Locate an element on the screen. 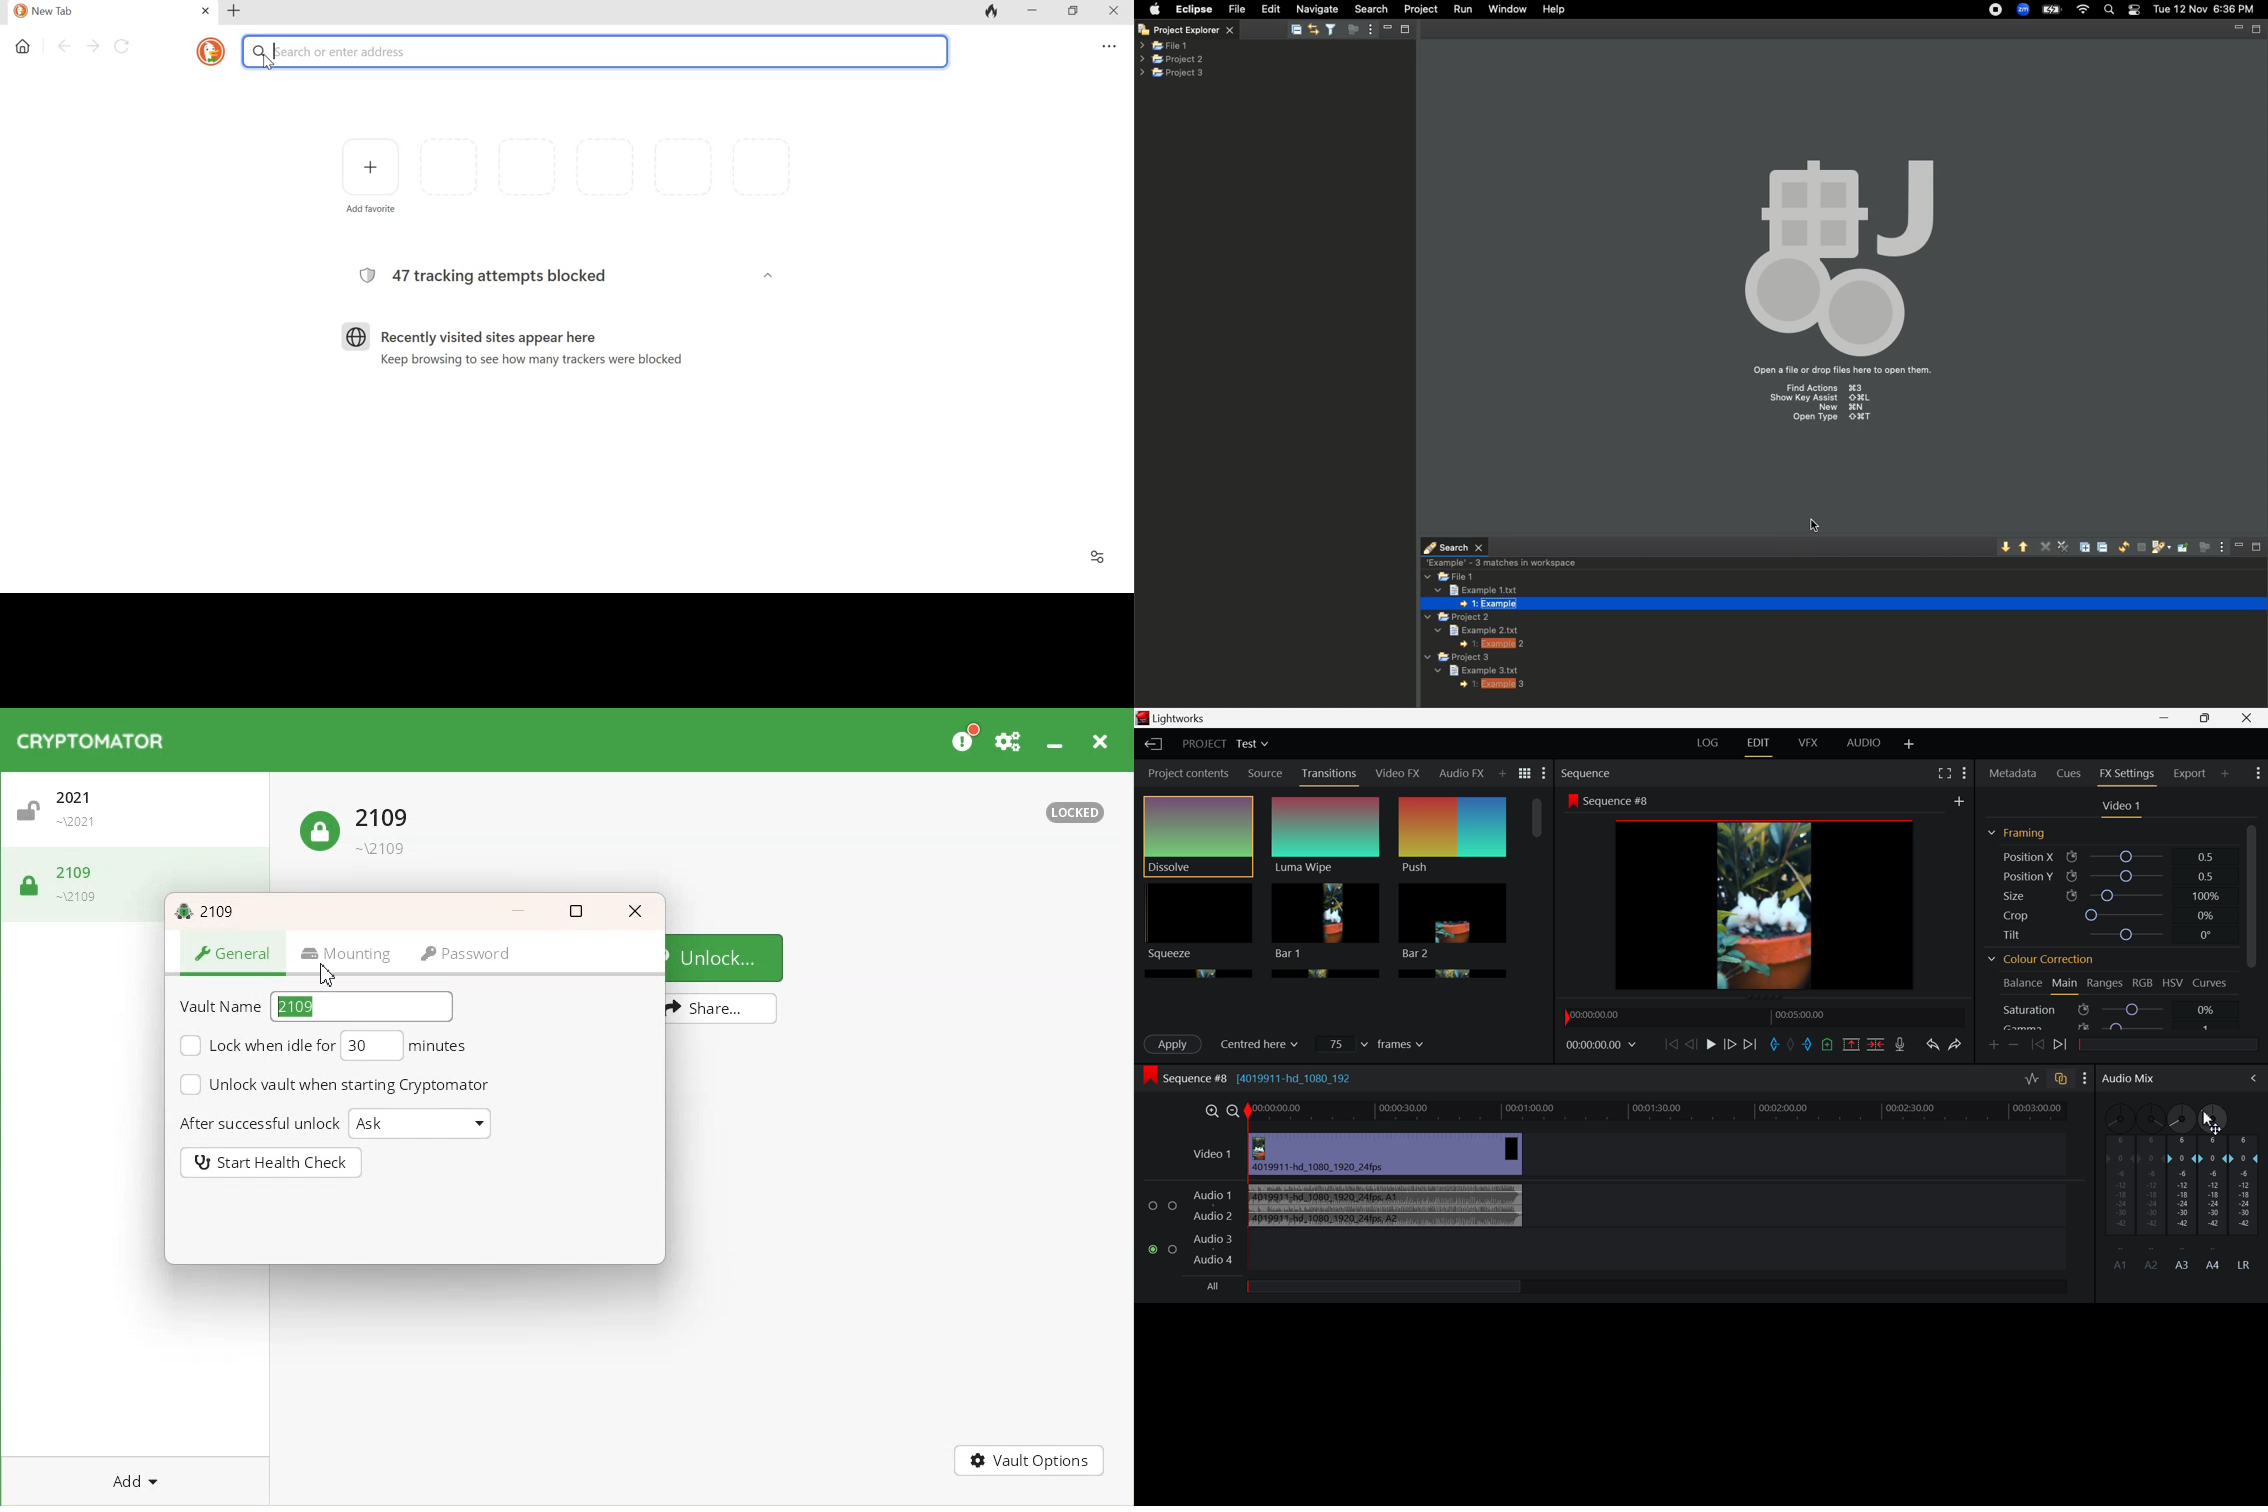 This screenshot has height=1512, width=2268. Logo is located at coordinates (93, 740).